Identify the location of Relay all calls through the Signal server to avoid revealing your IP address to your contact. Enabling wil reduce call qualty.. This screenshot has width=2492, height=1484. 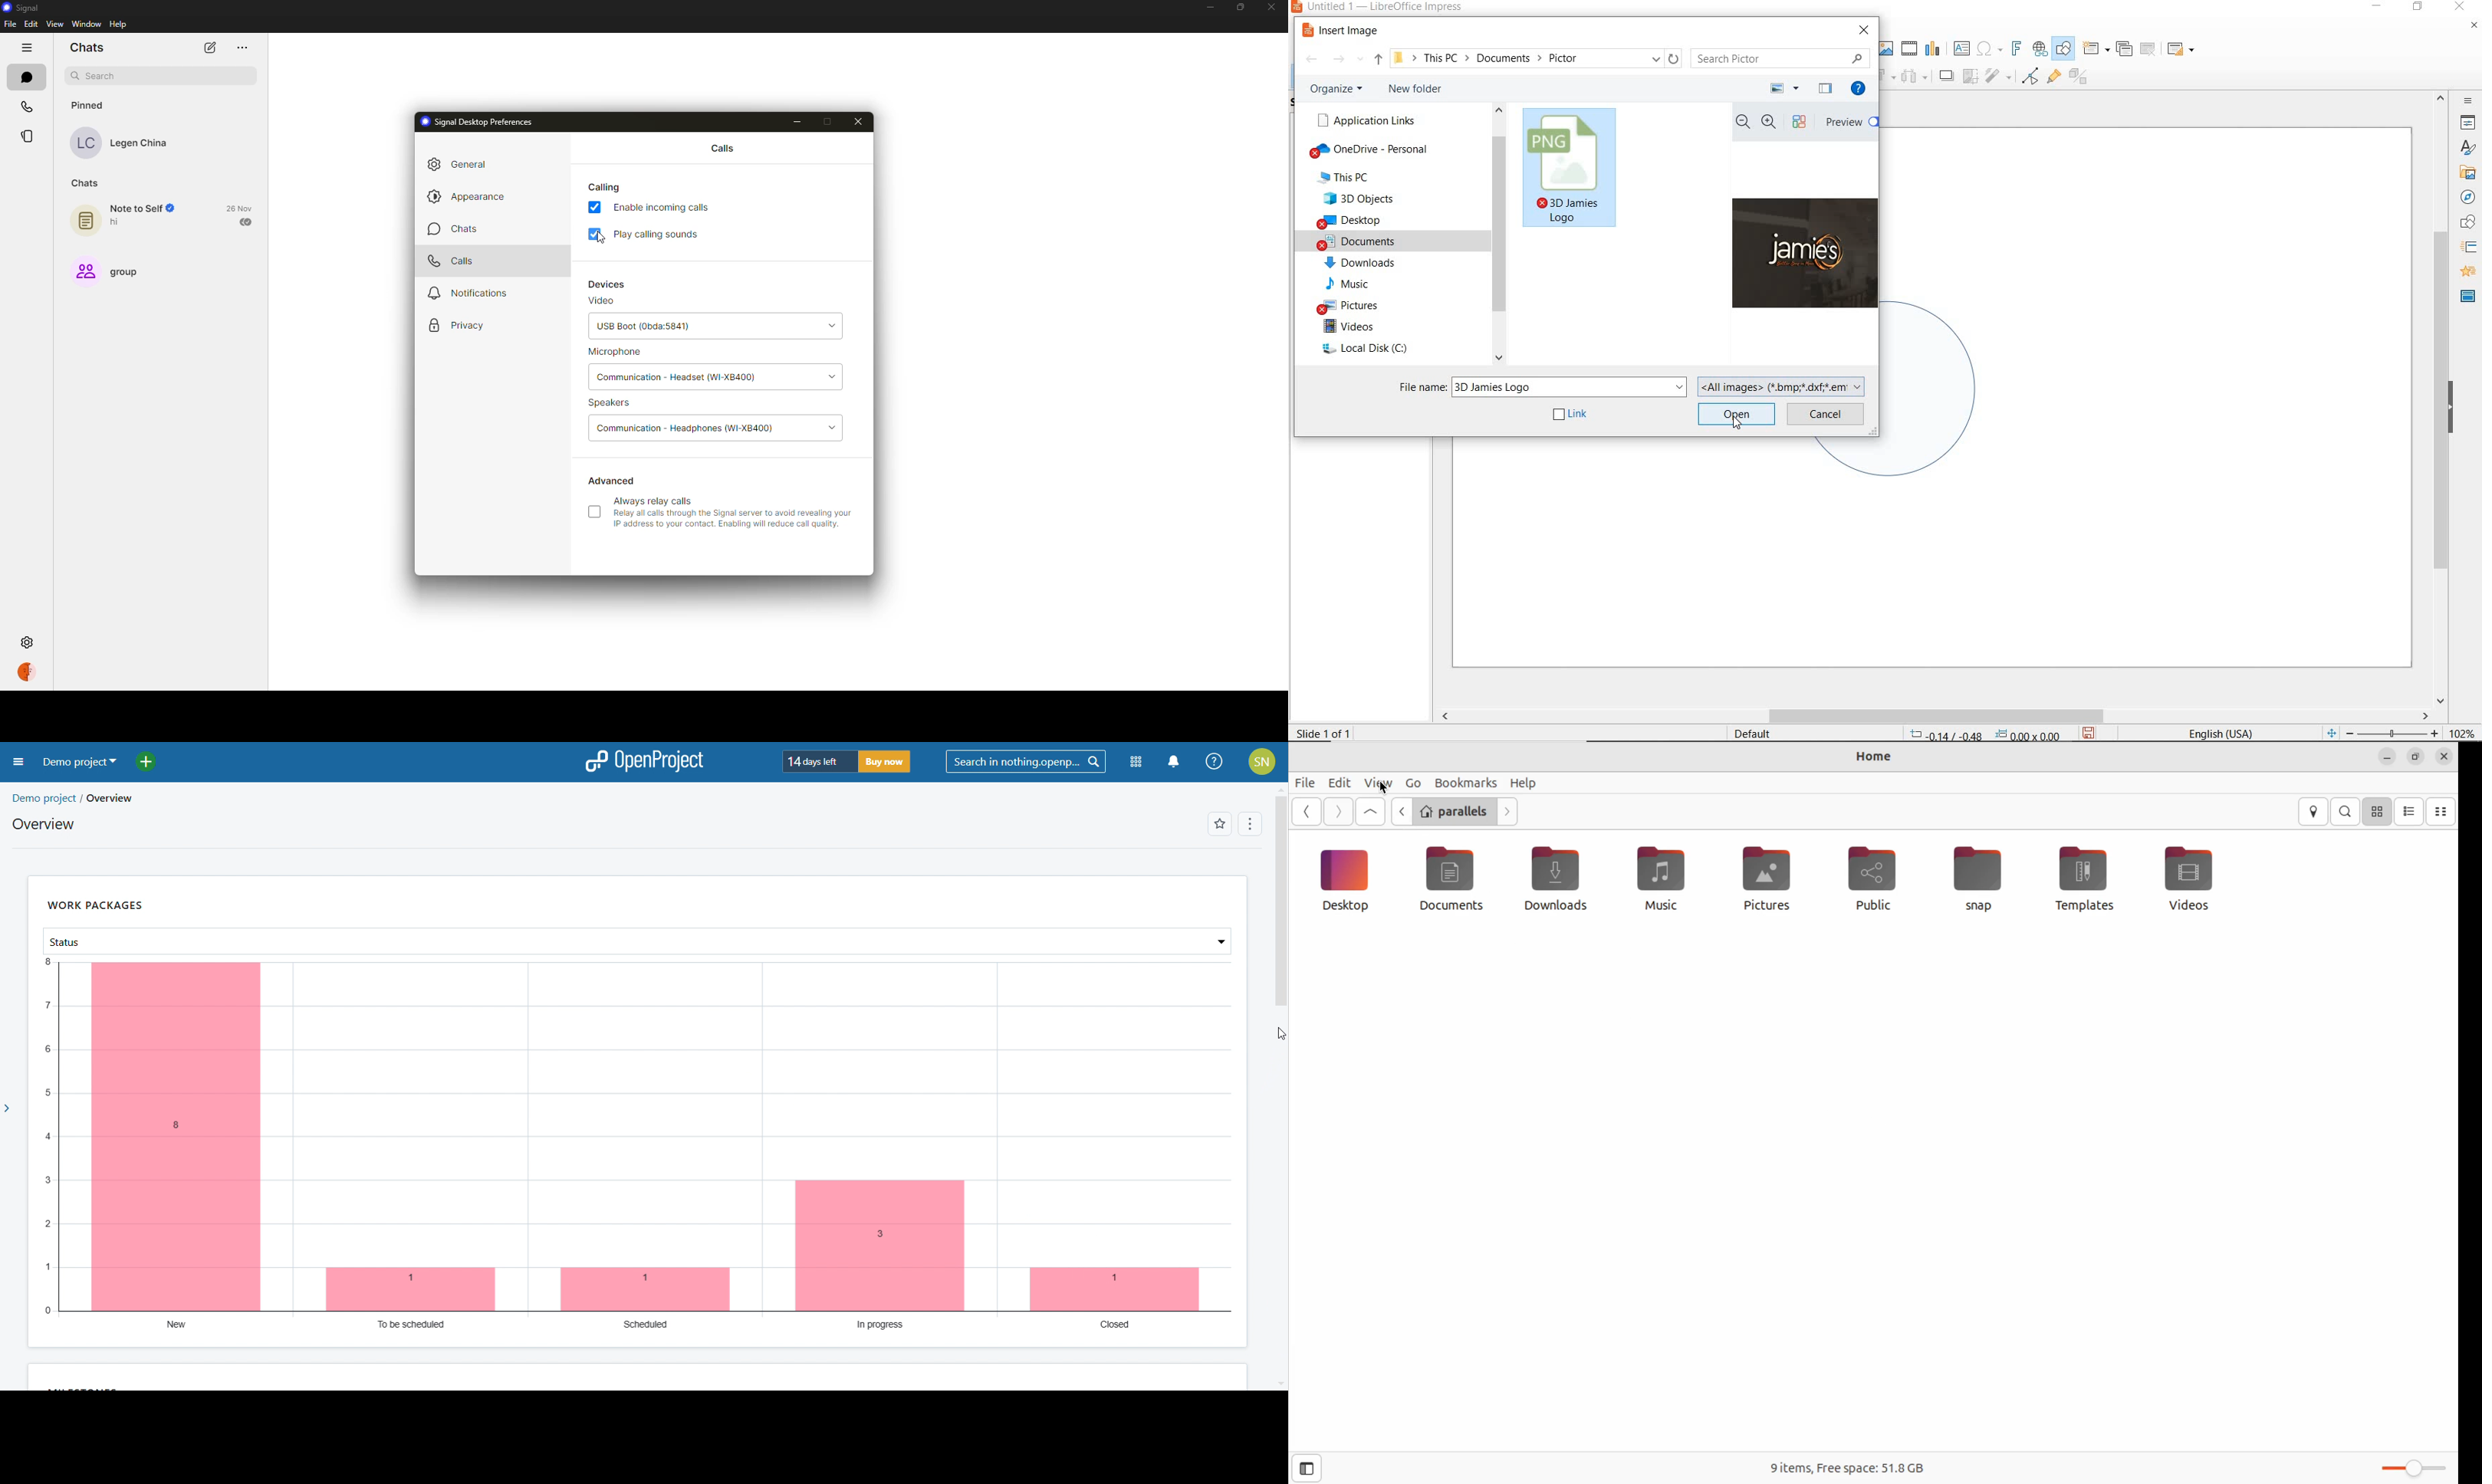
(733, 521).